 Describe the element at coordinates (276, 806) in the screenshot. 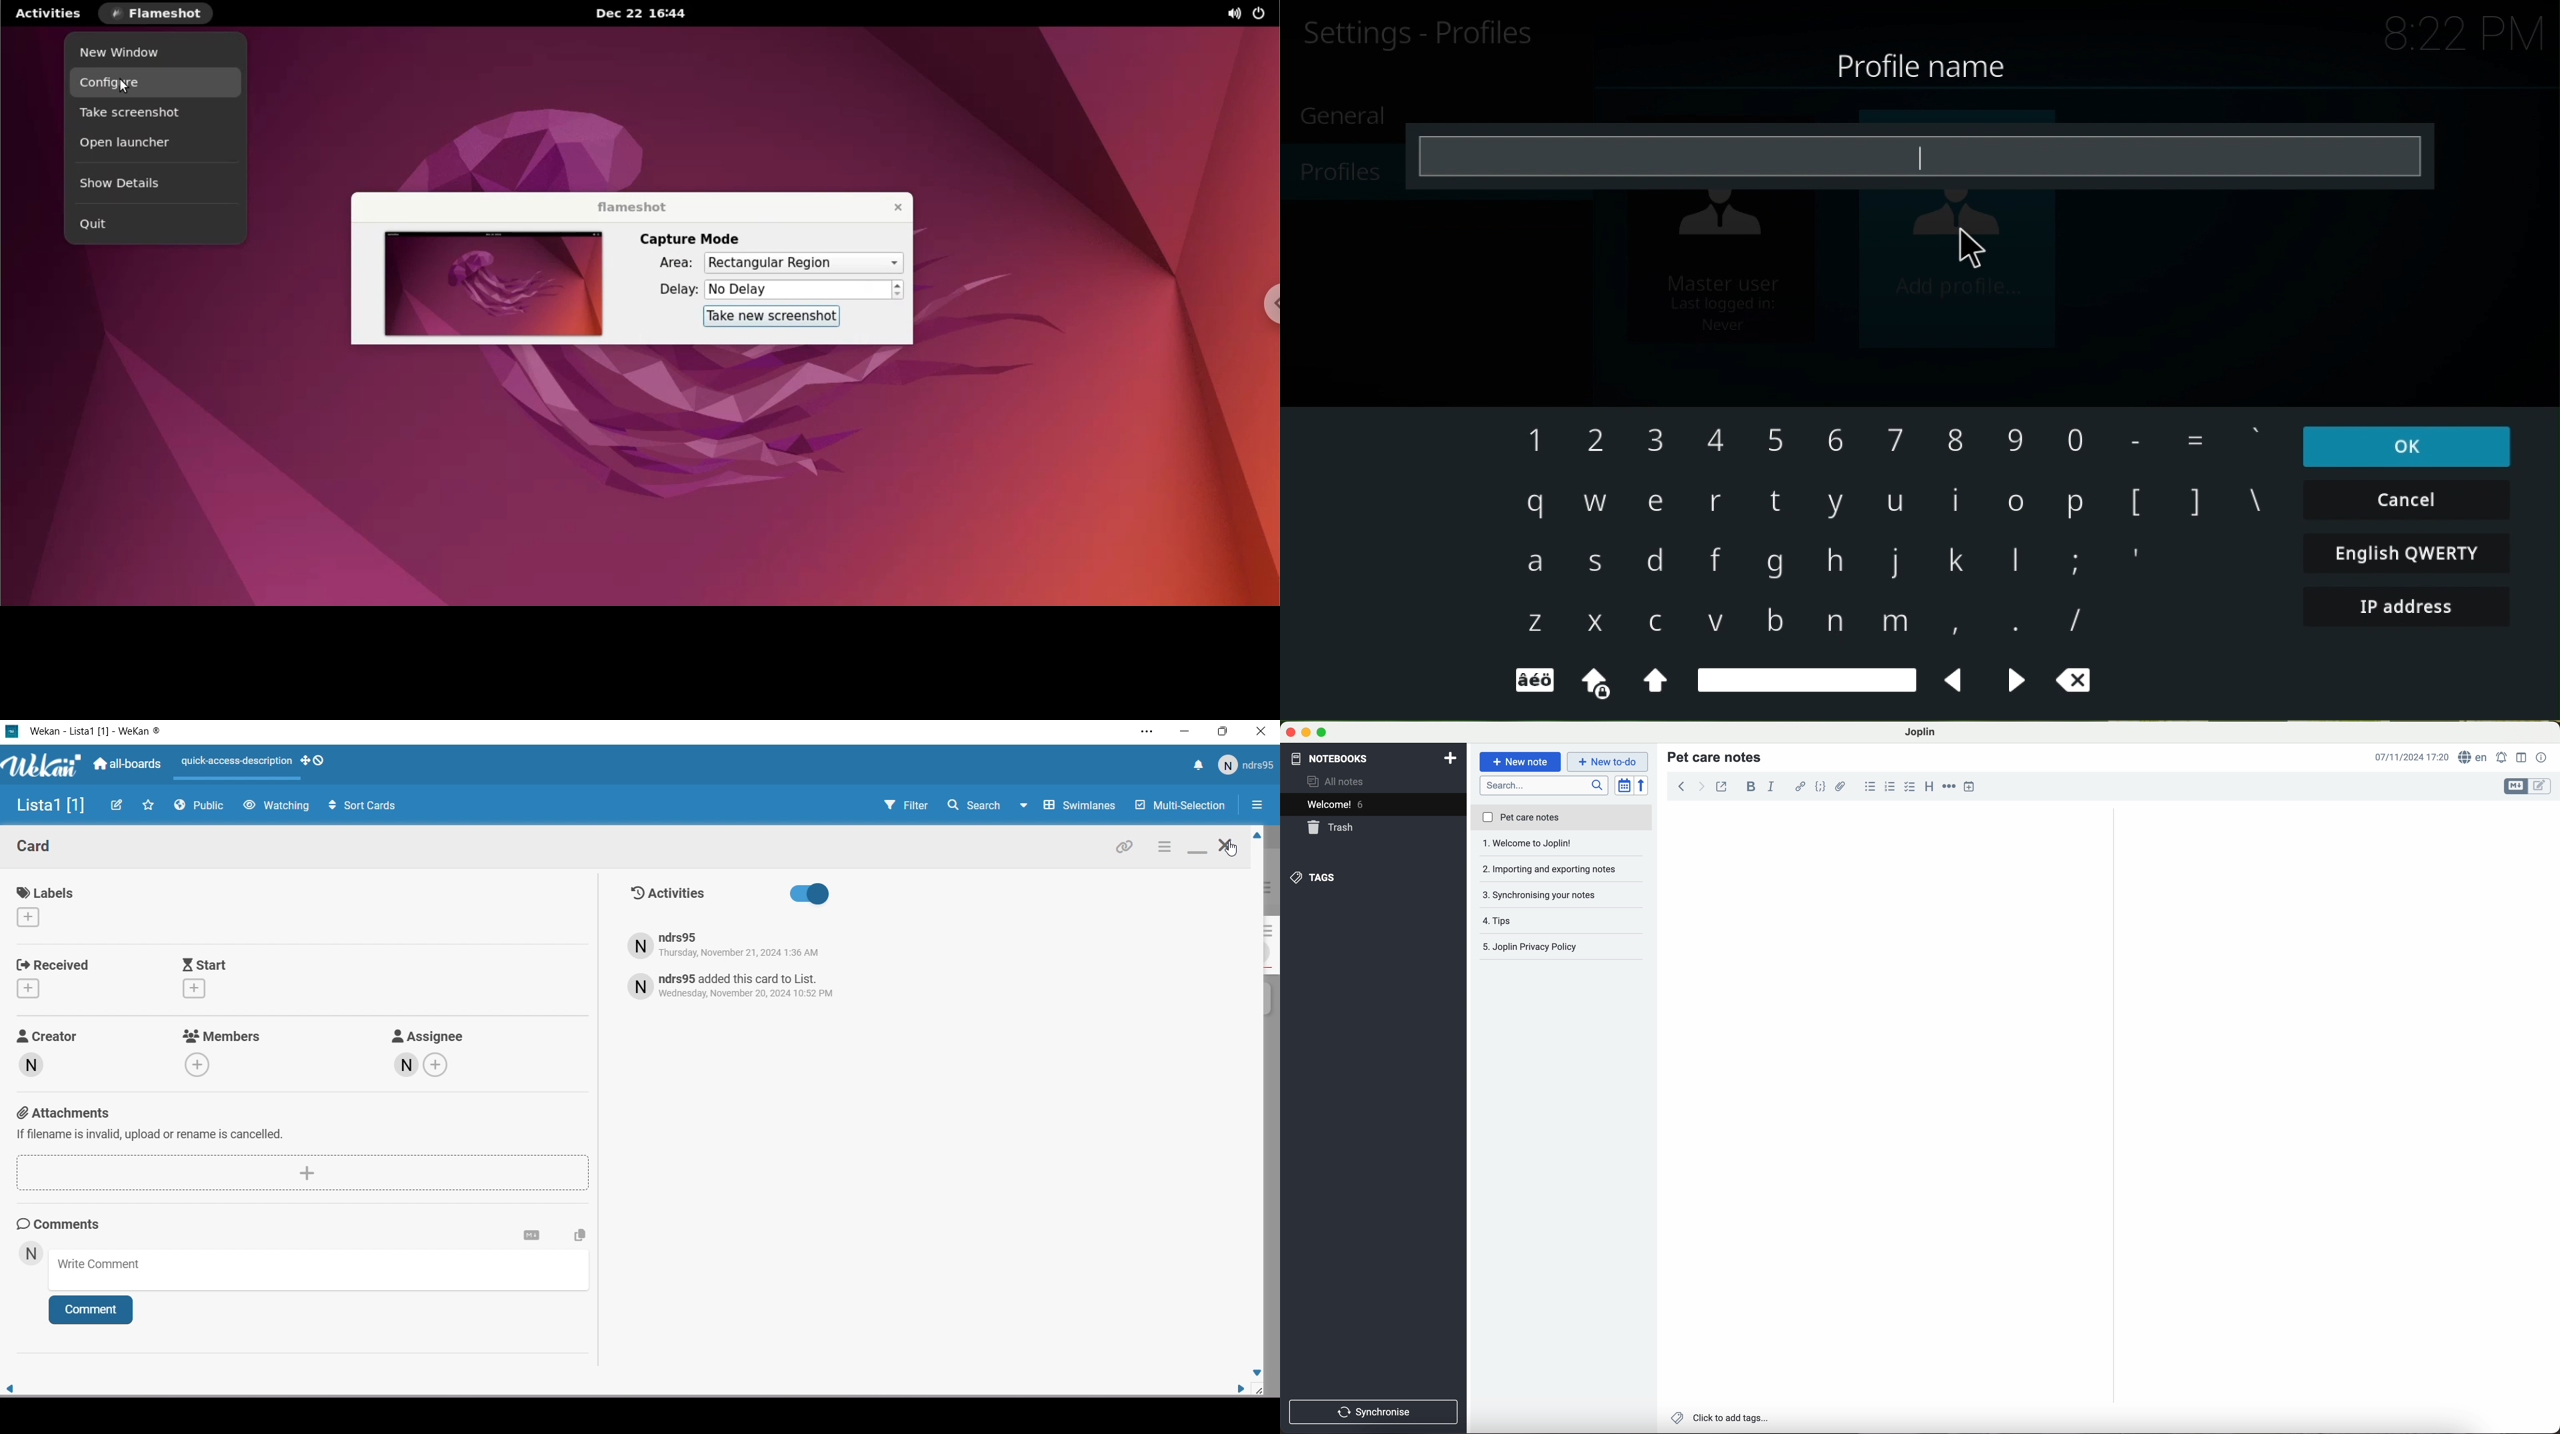

I see `Watching` at that location.